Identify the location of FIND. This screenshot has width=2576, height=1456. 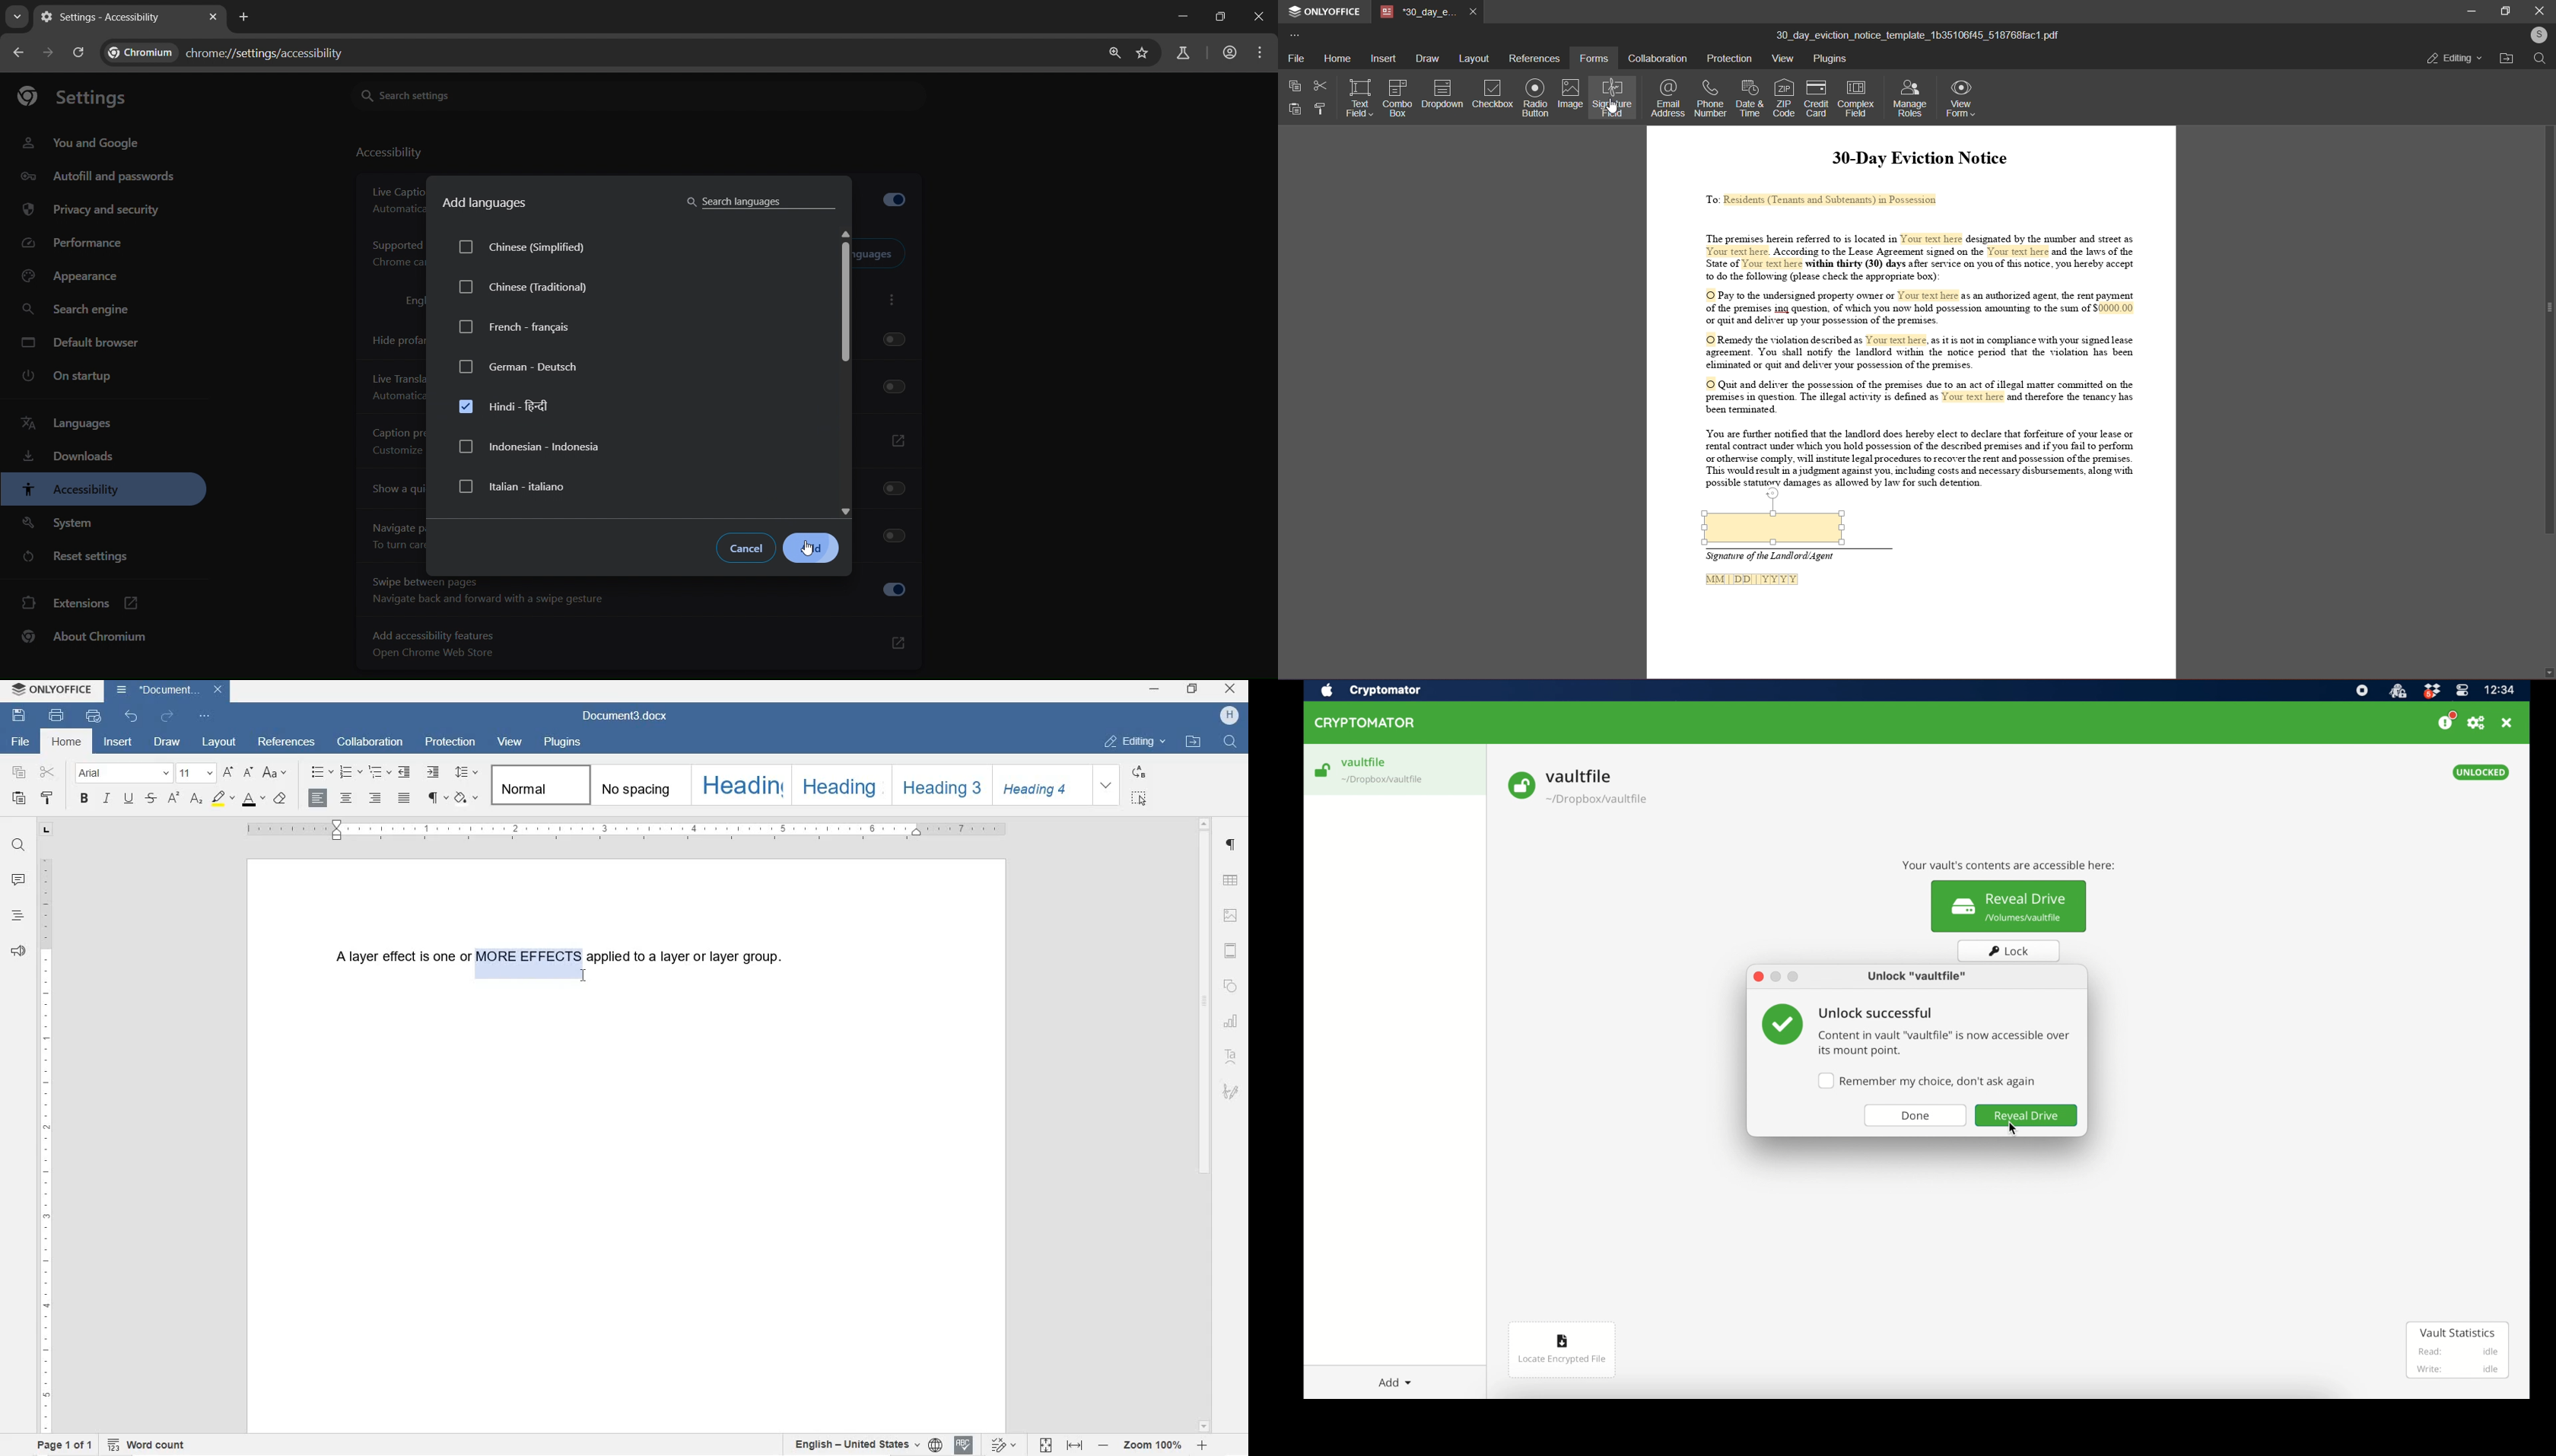
(19, 844).